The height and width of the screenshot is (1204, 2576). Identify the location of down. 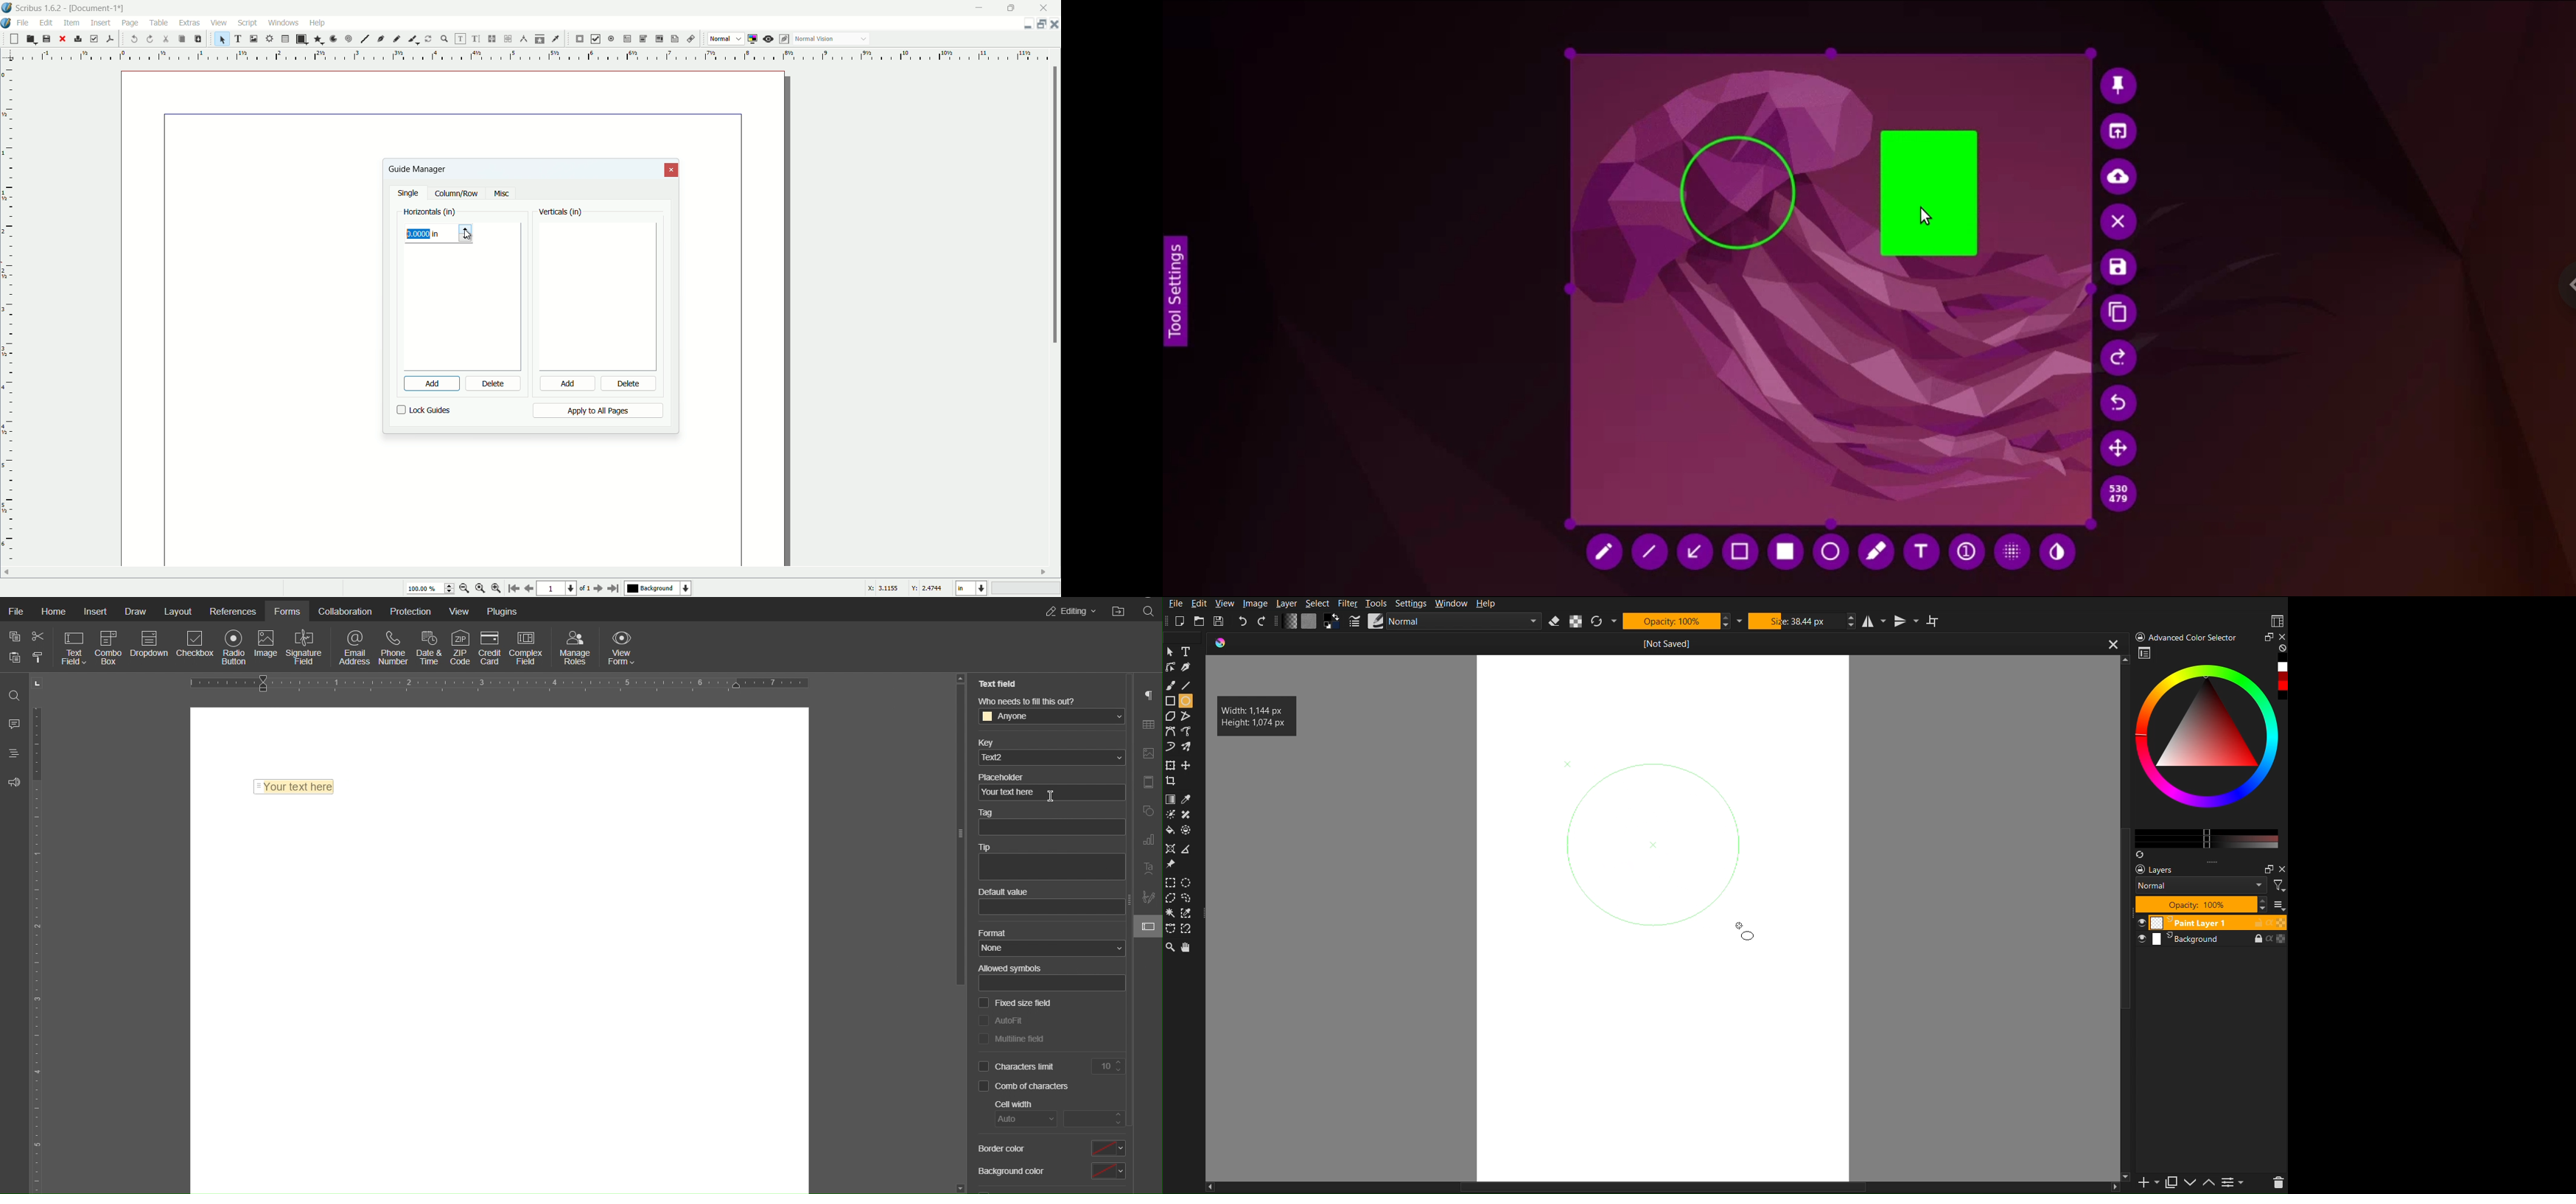
(2189, 1184).